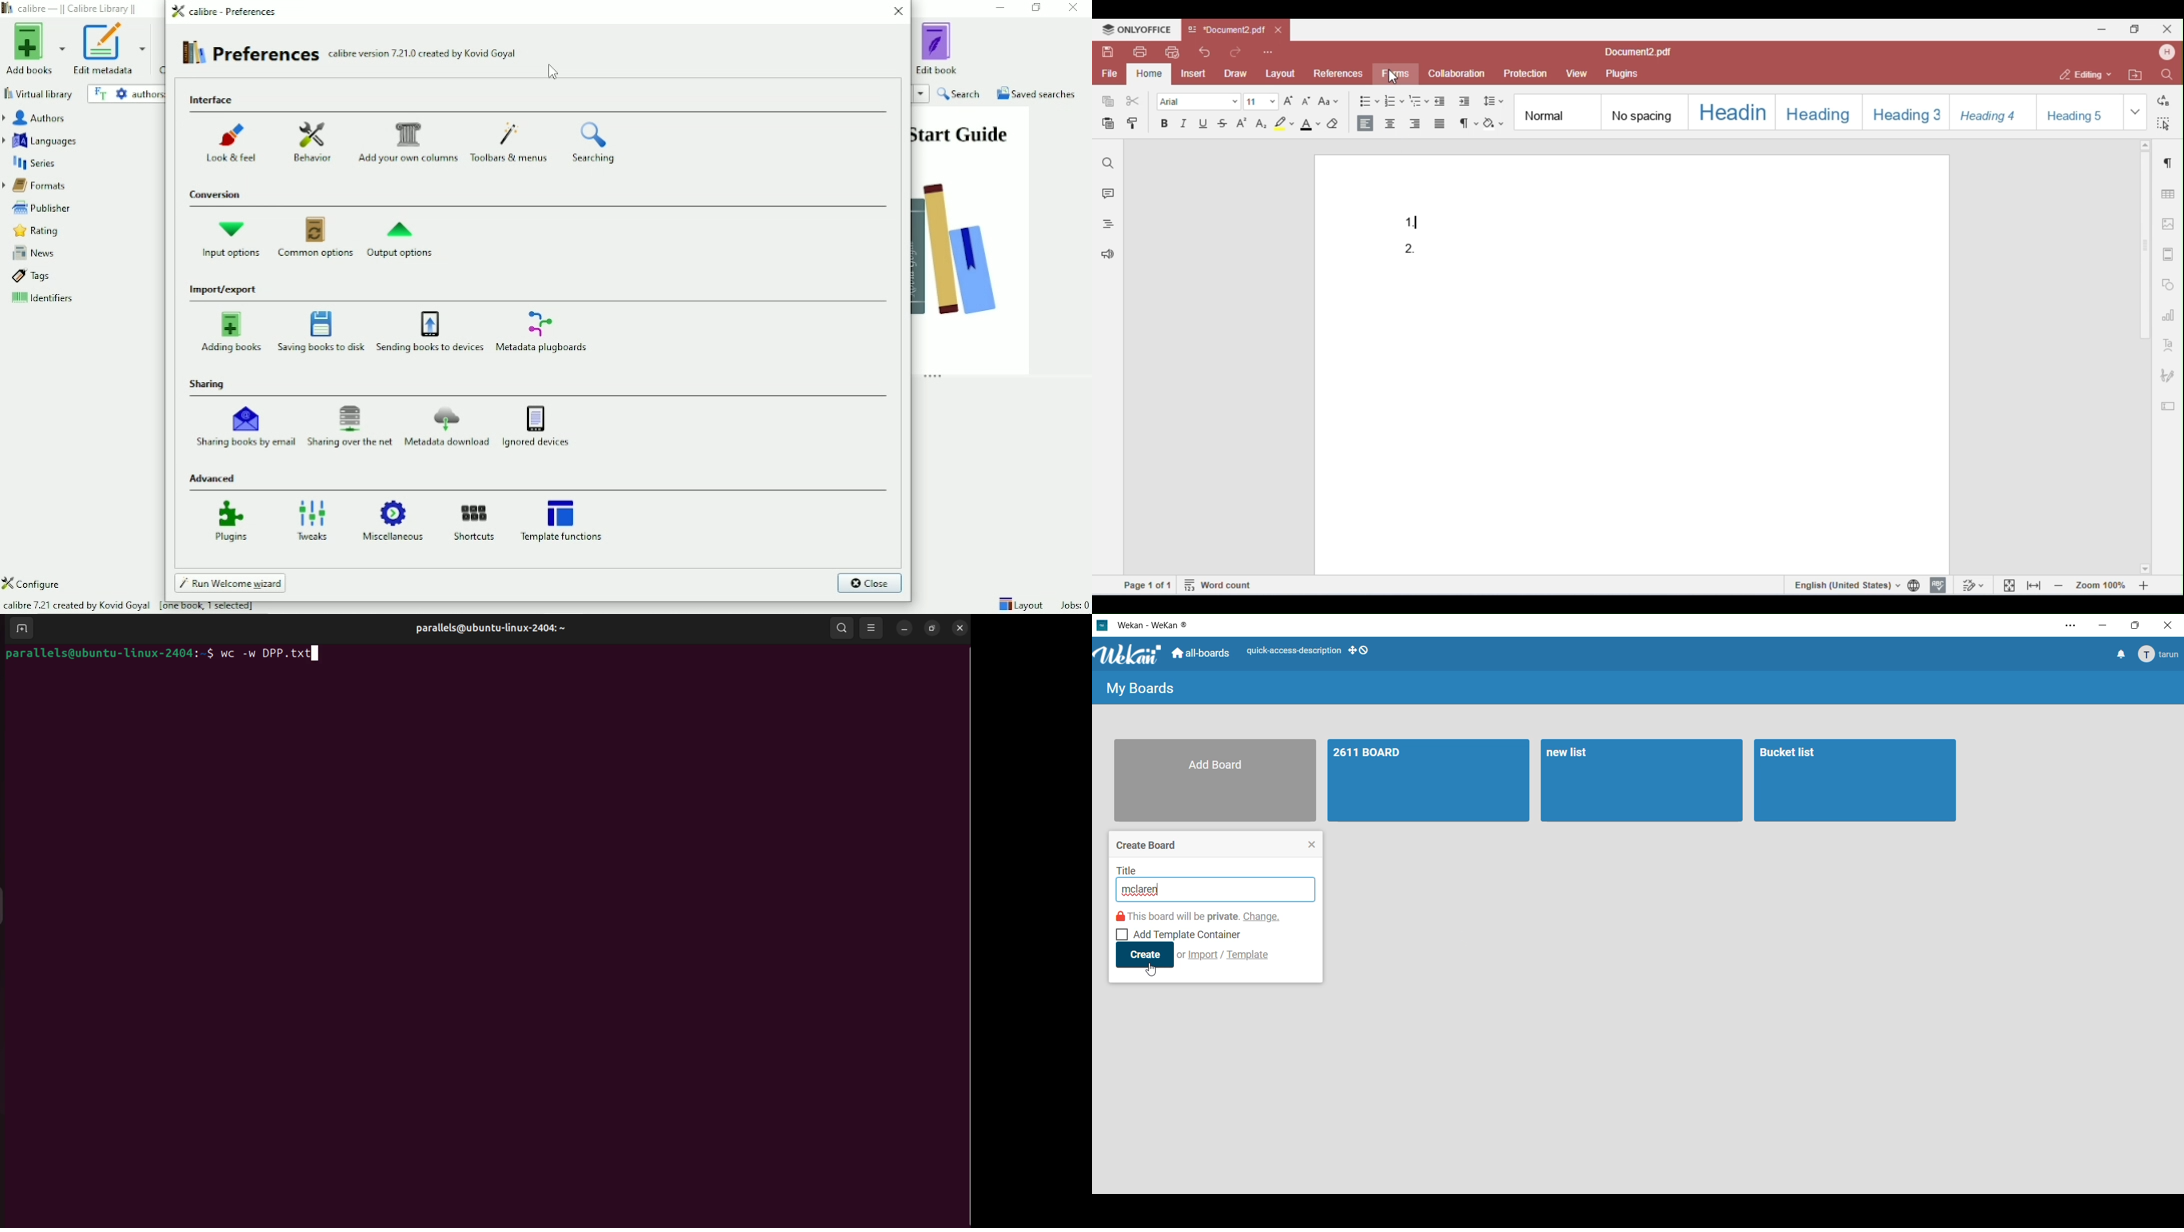 The height and width of the screenshot is (1232, 2184). I want to click on WeKan, so click(1127, 654).